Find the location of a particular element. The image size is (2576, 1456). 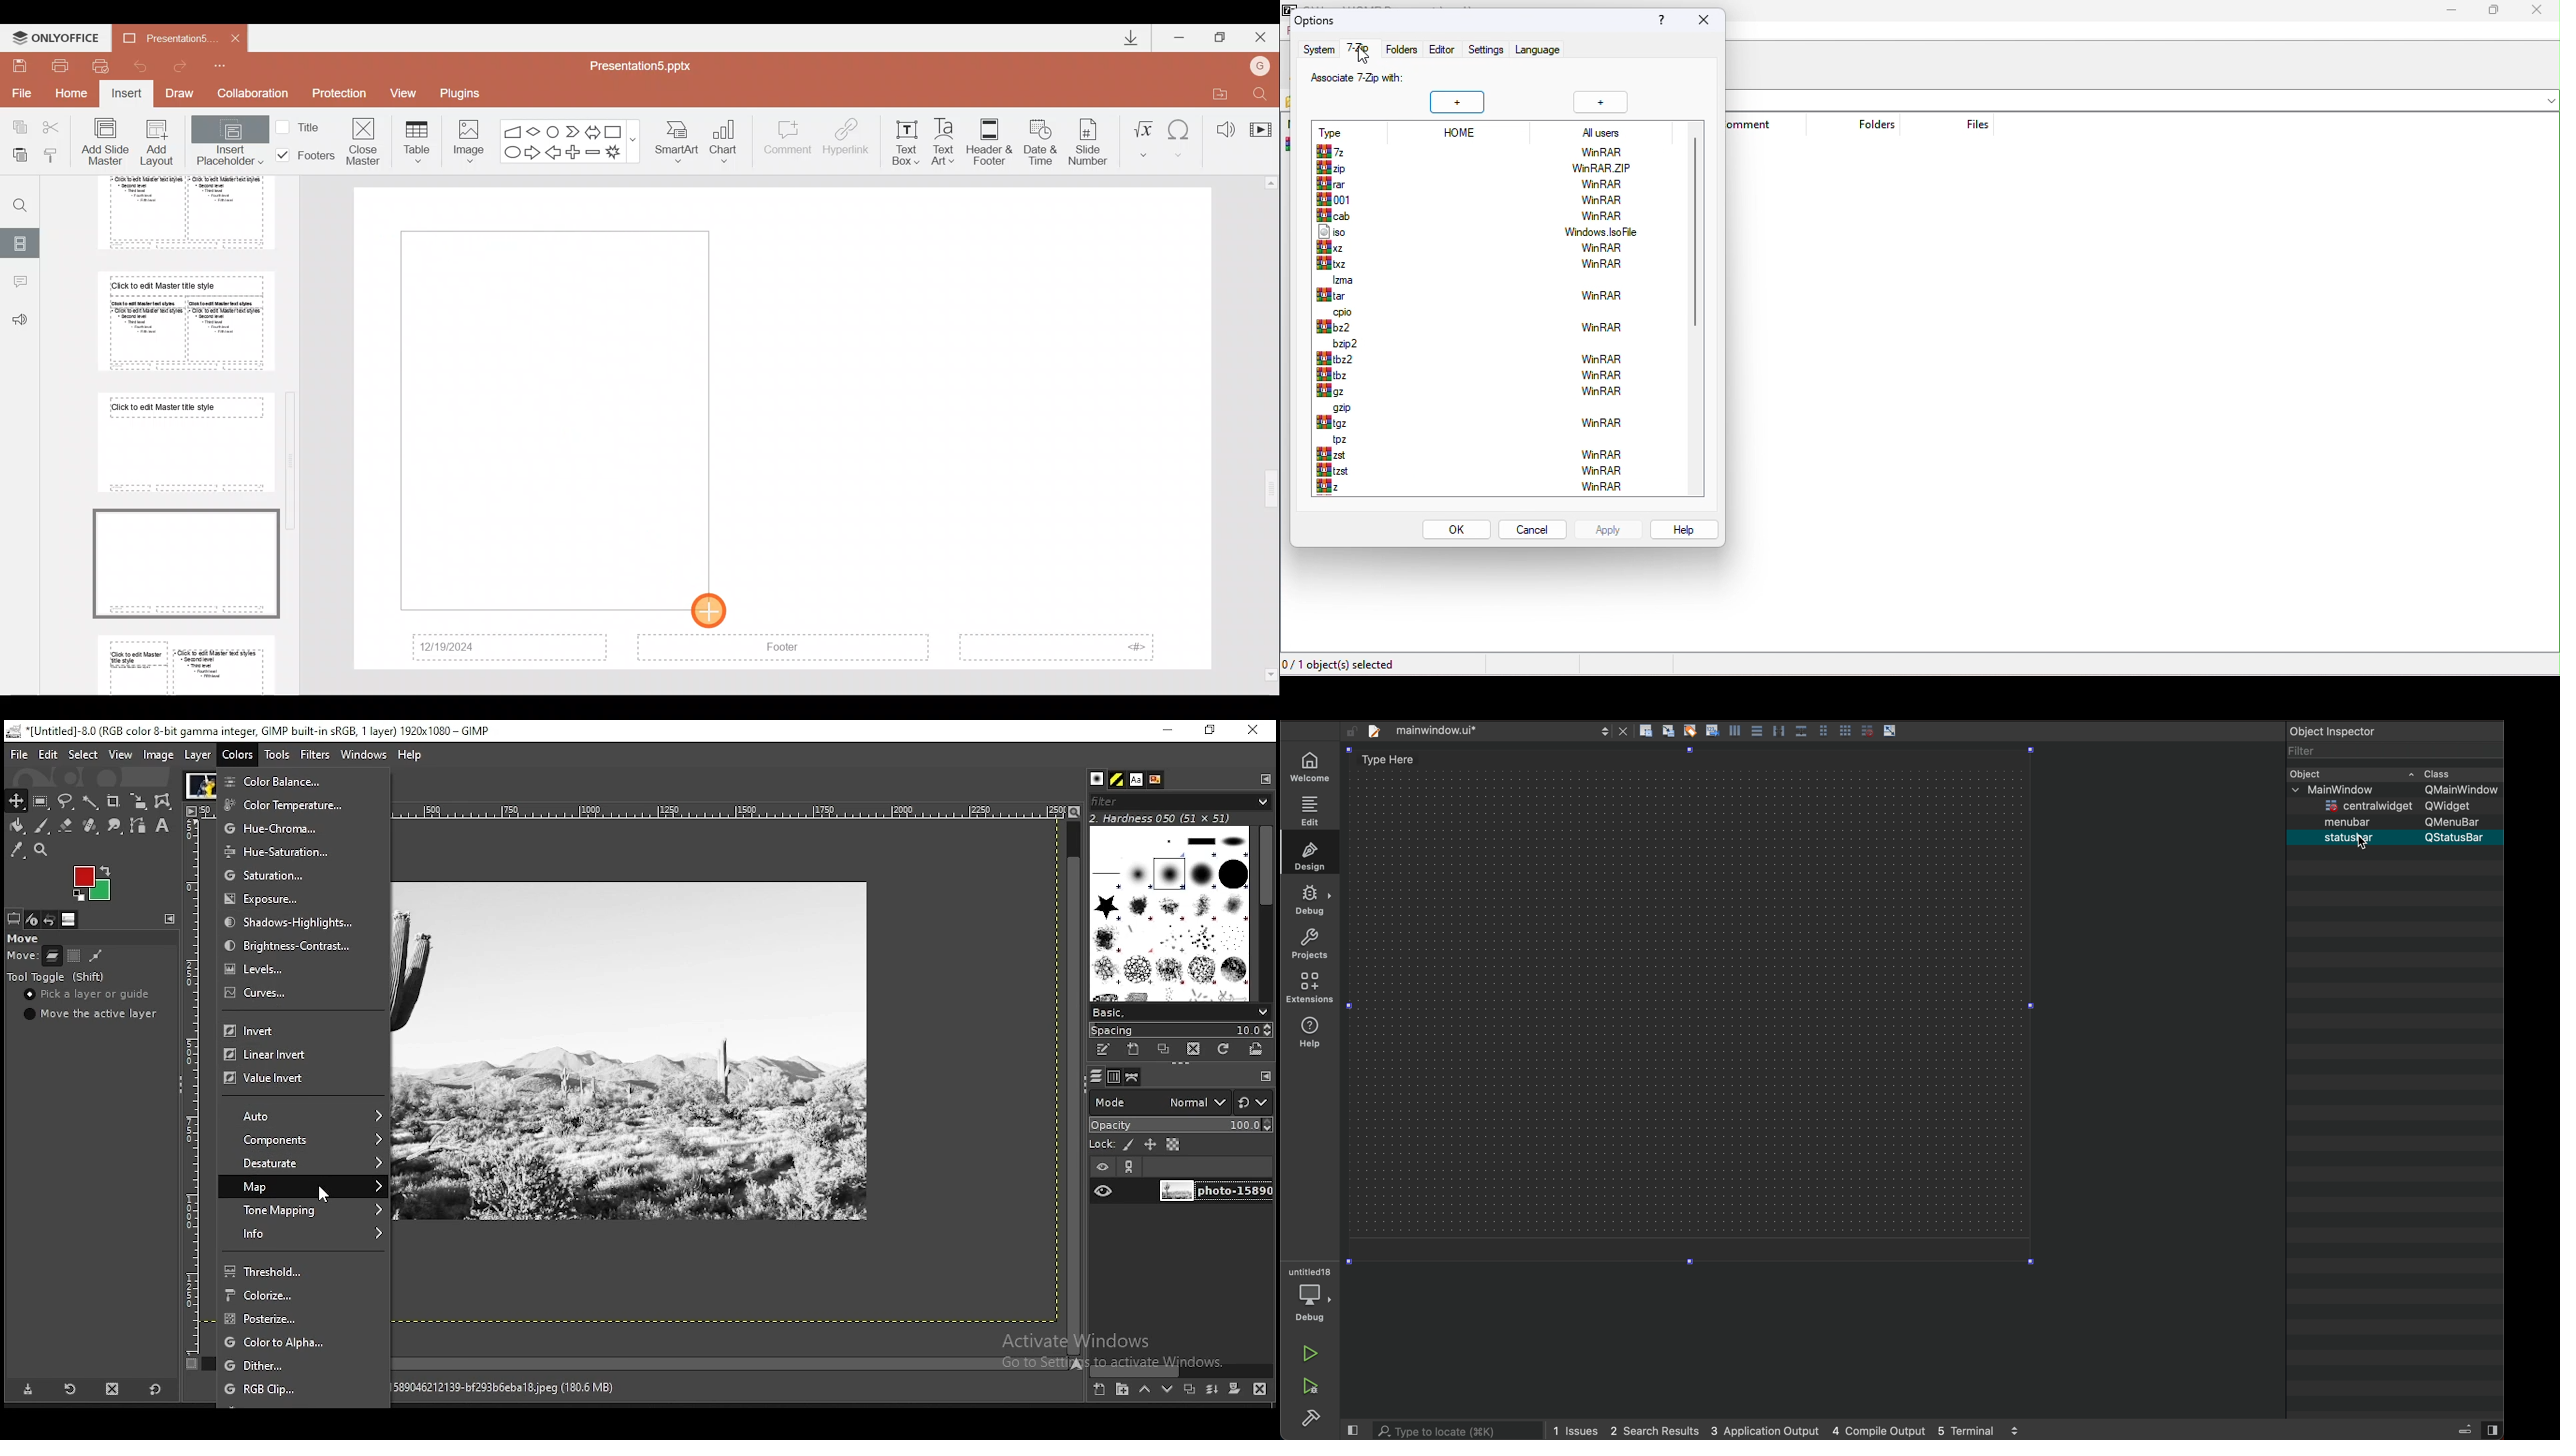

layer visibility is located at coordinates (1101, 1168).